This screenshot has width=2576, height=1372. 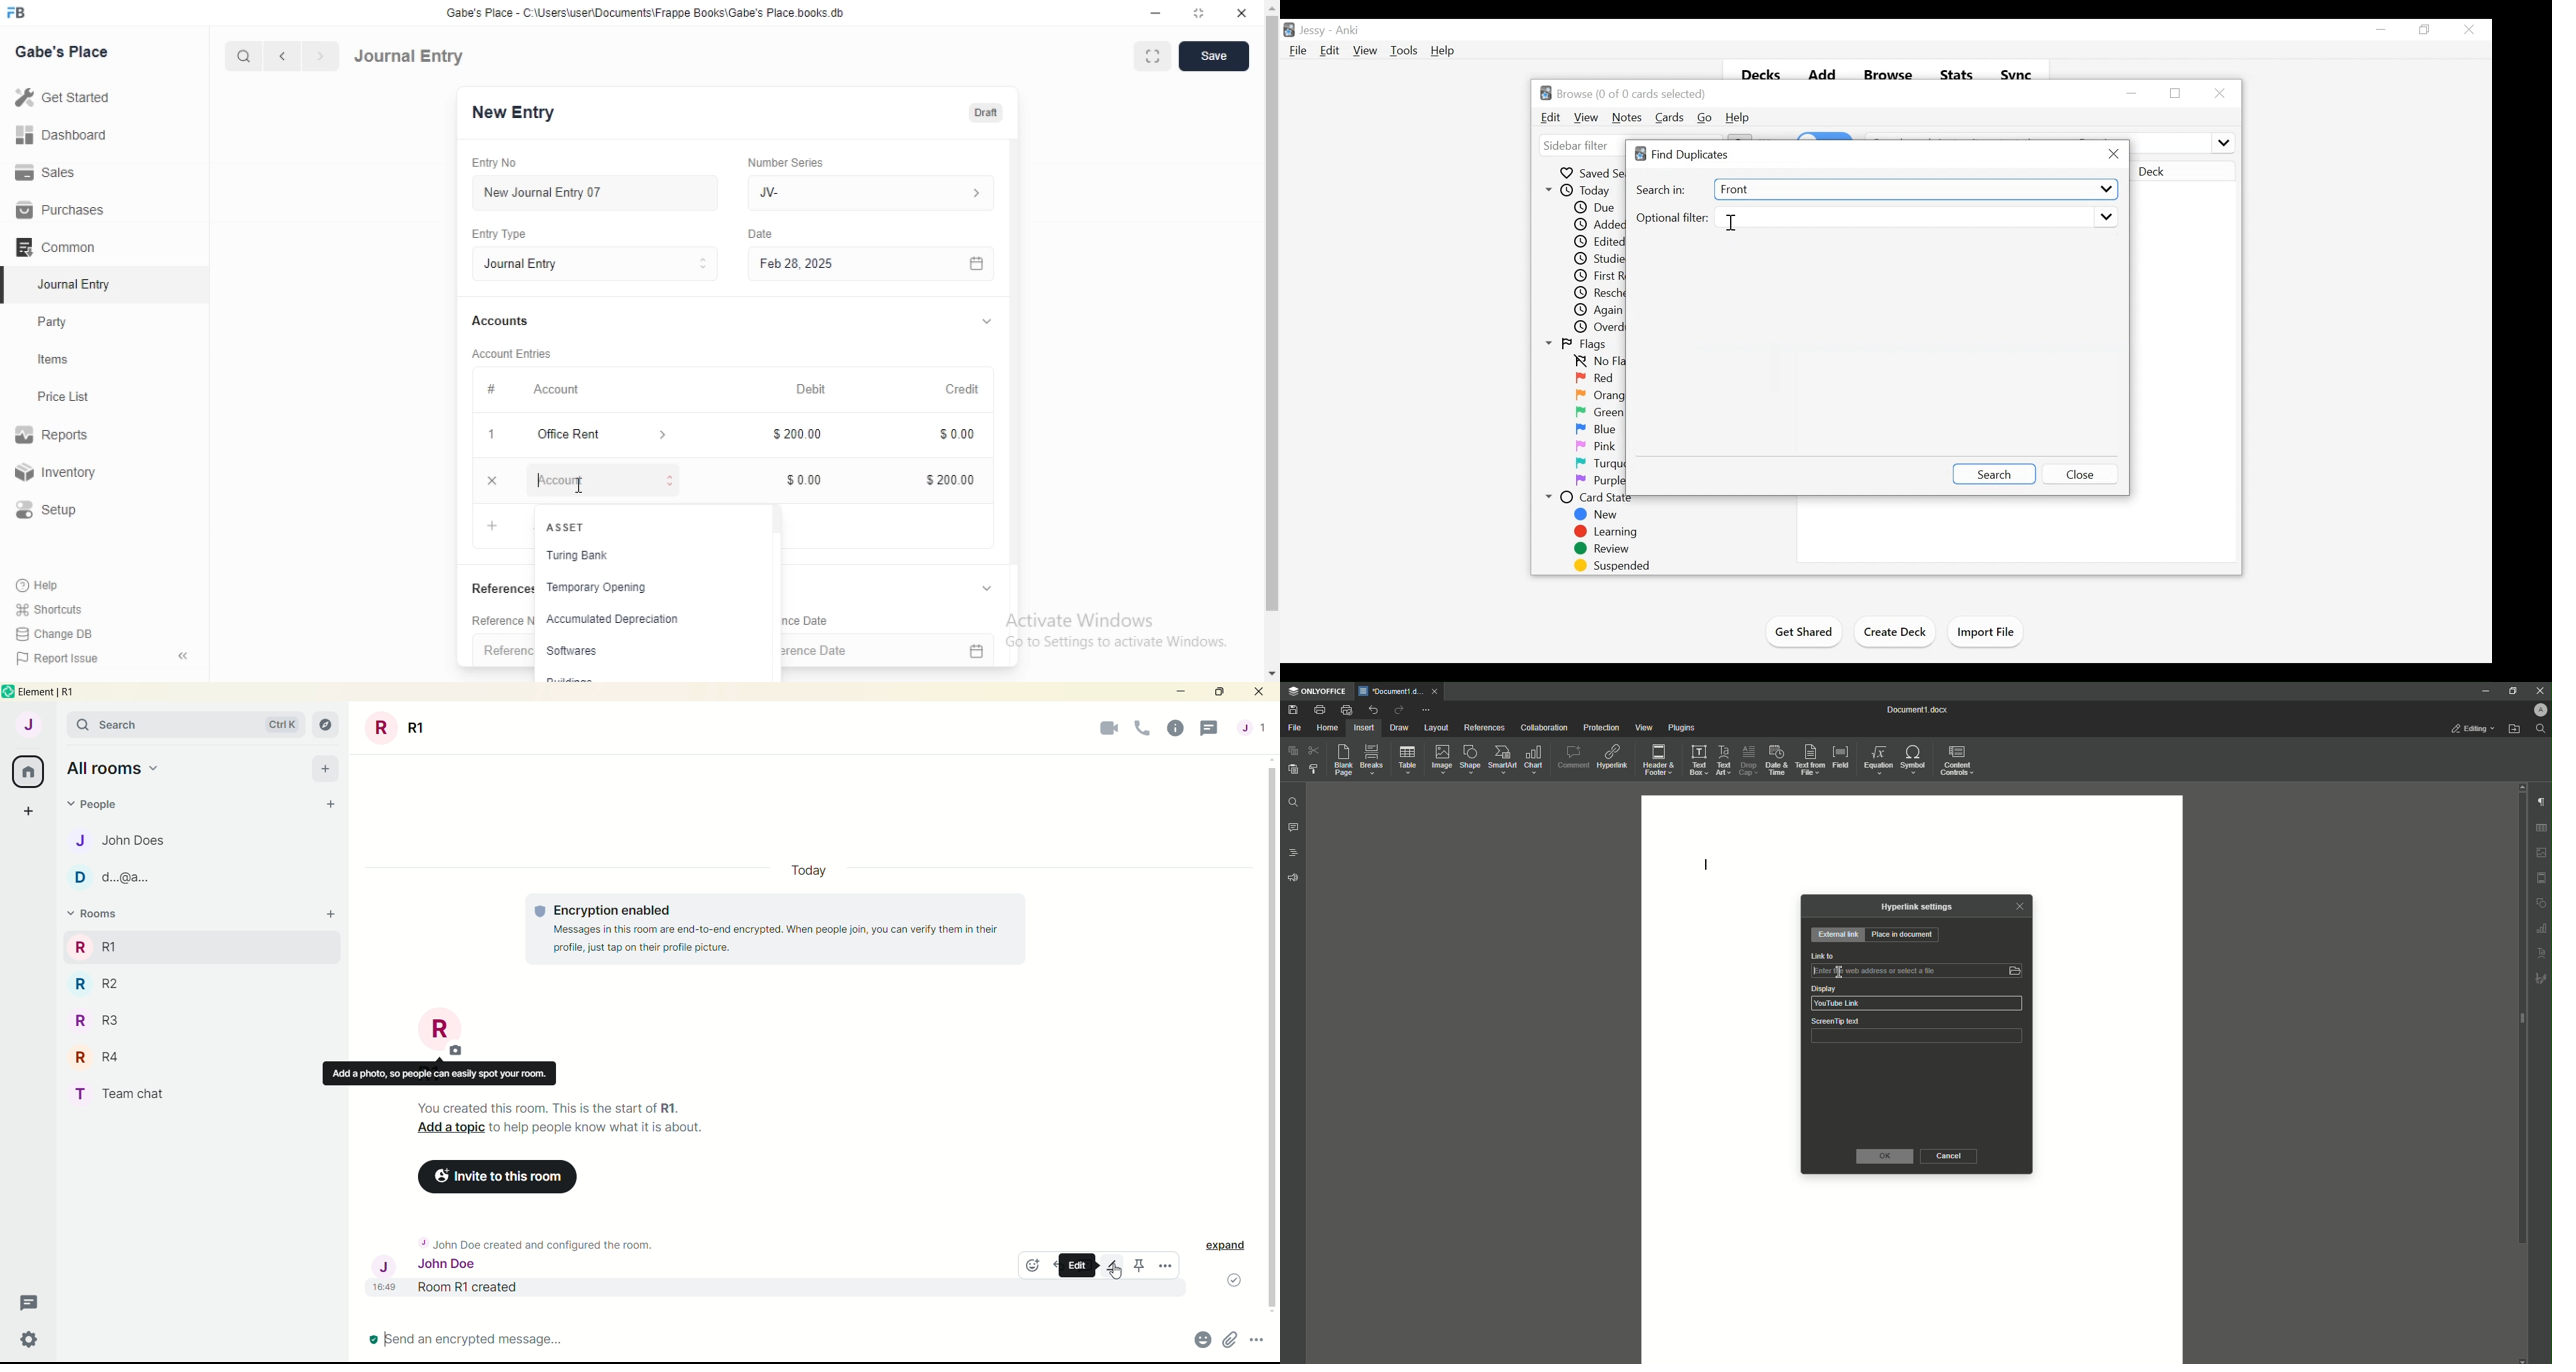 I want to click on Minimize, so click(x=2481, y=691).